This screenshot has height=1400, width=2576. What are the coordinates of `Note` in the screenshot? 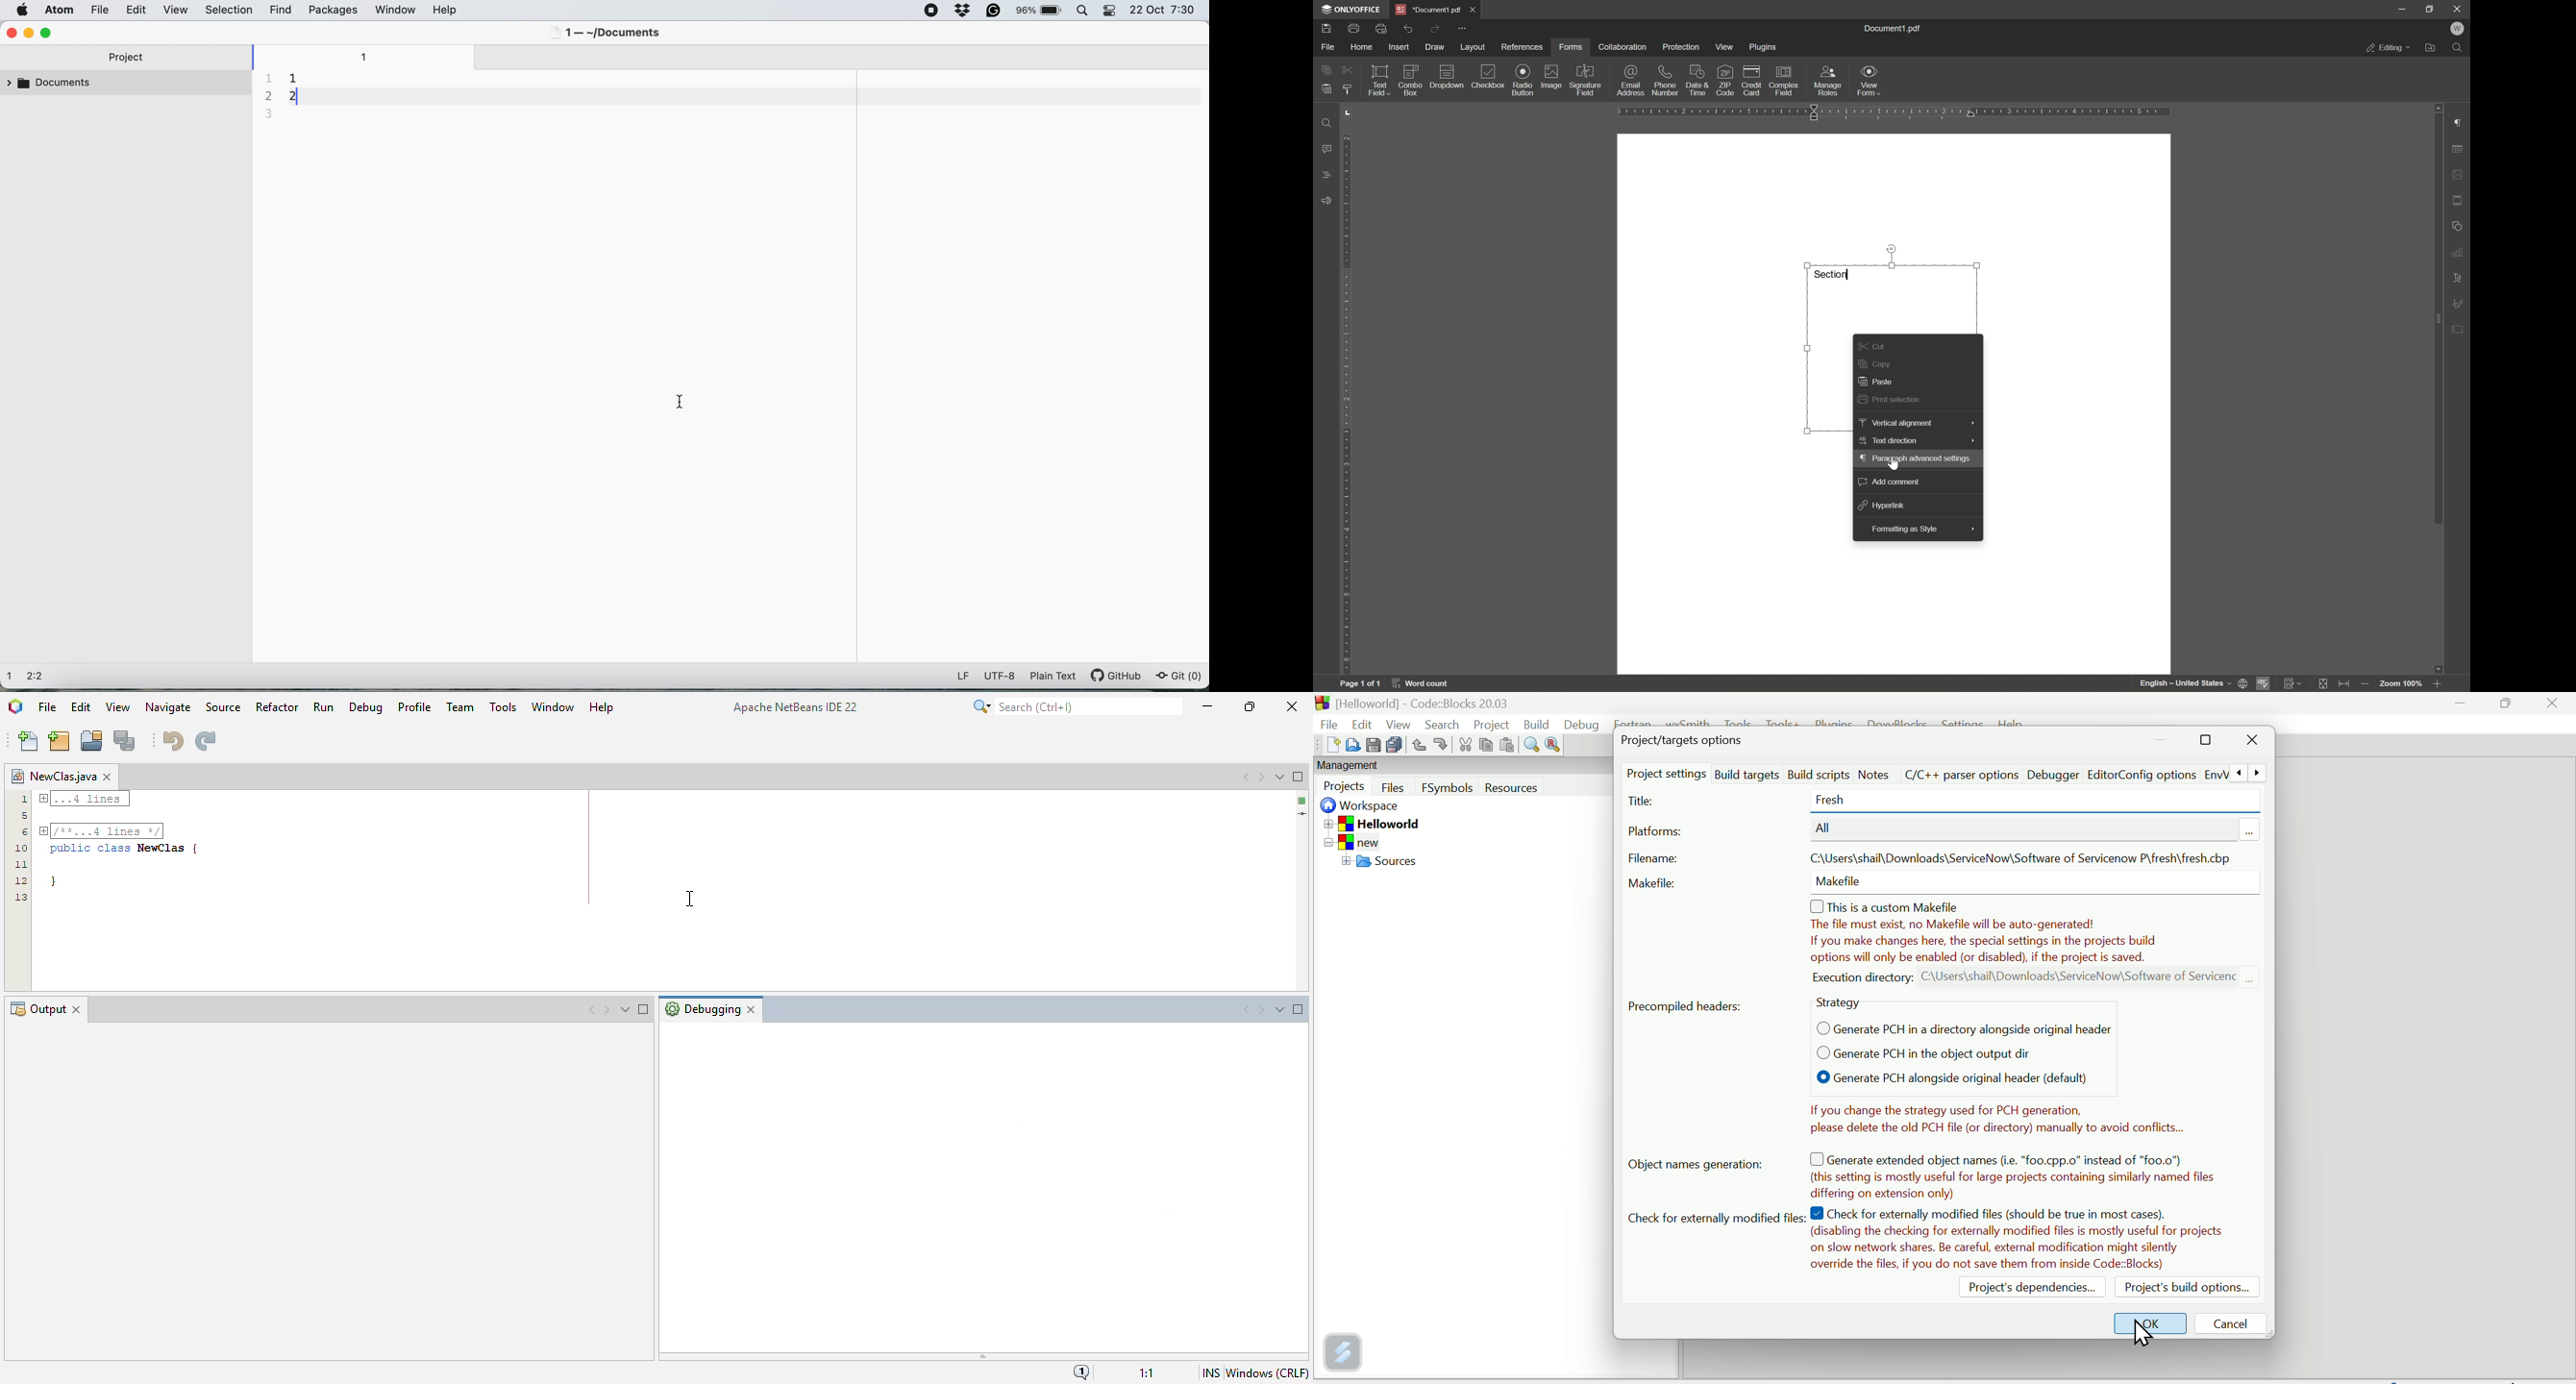 It's located at (2016, 1172).